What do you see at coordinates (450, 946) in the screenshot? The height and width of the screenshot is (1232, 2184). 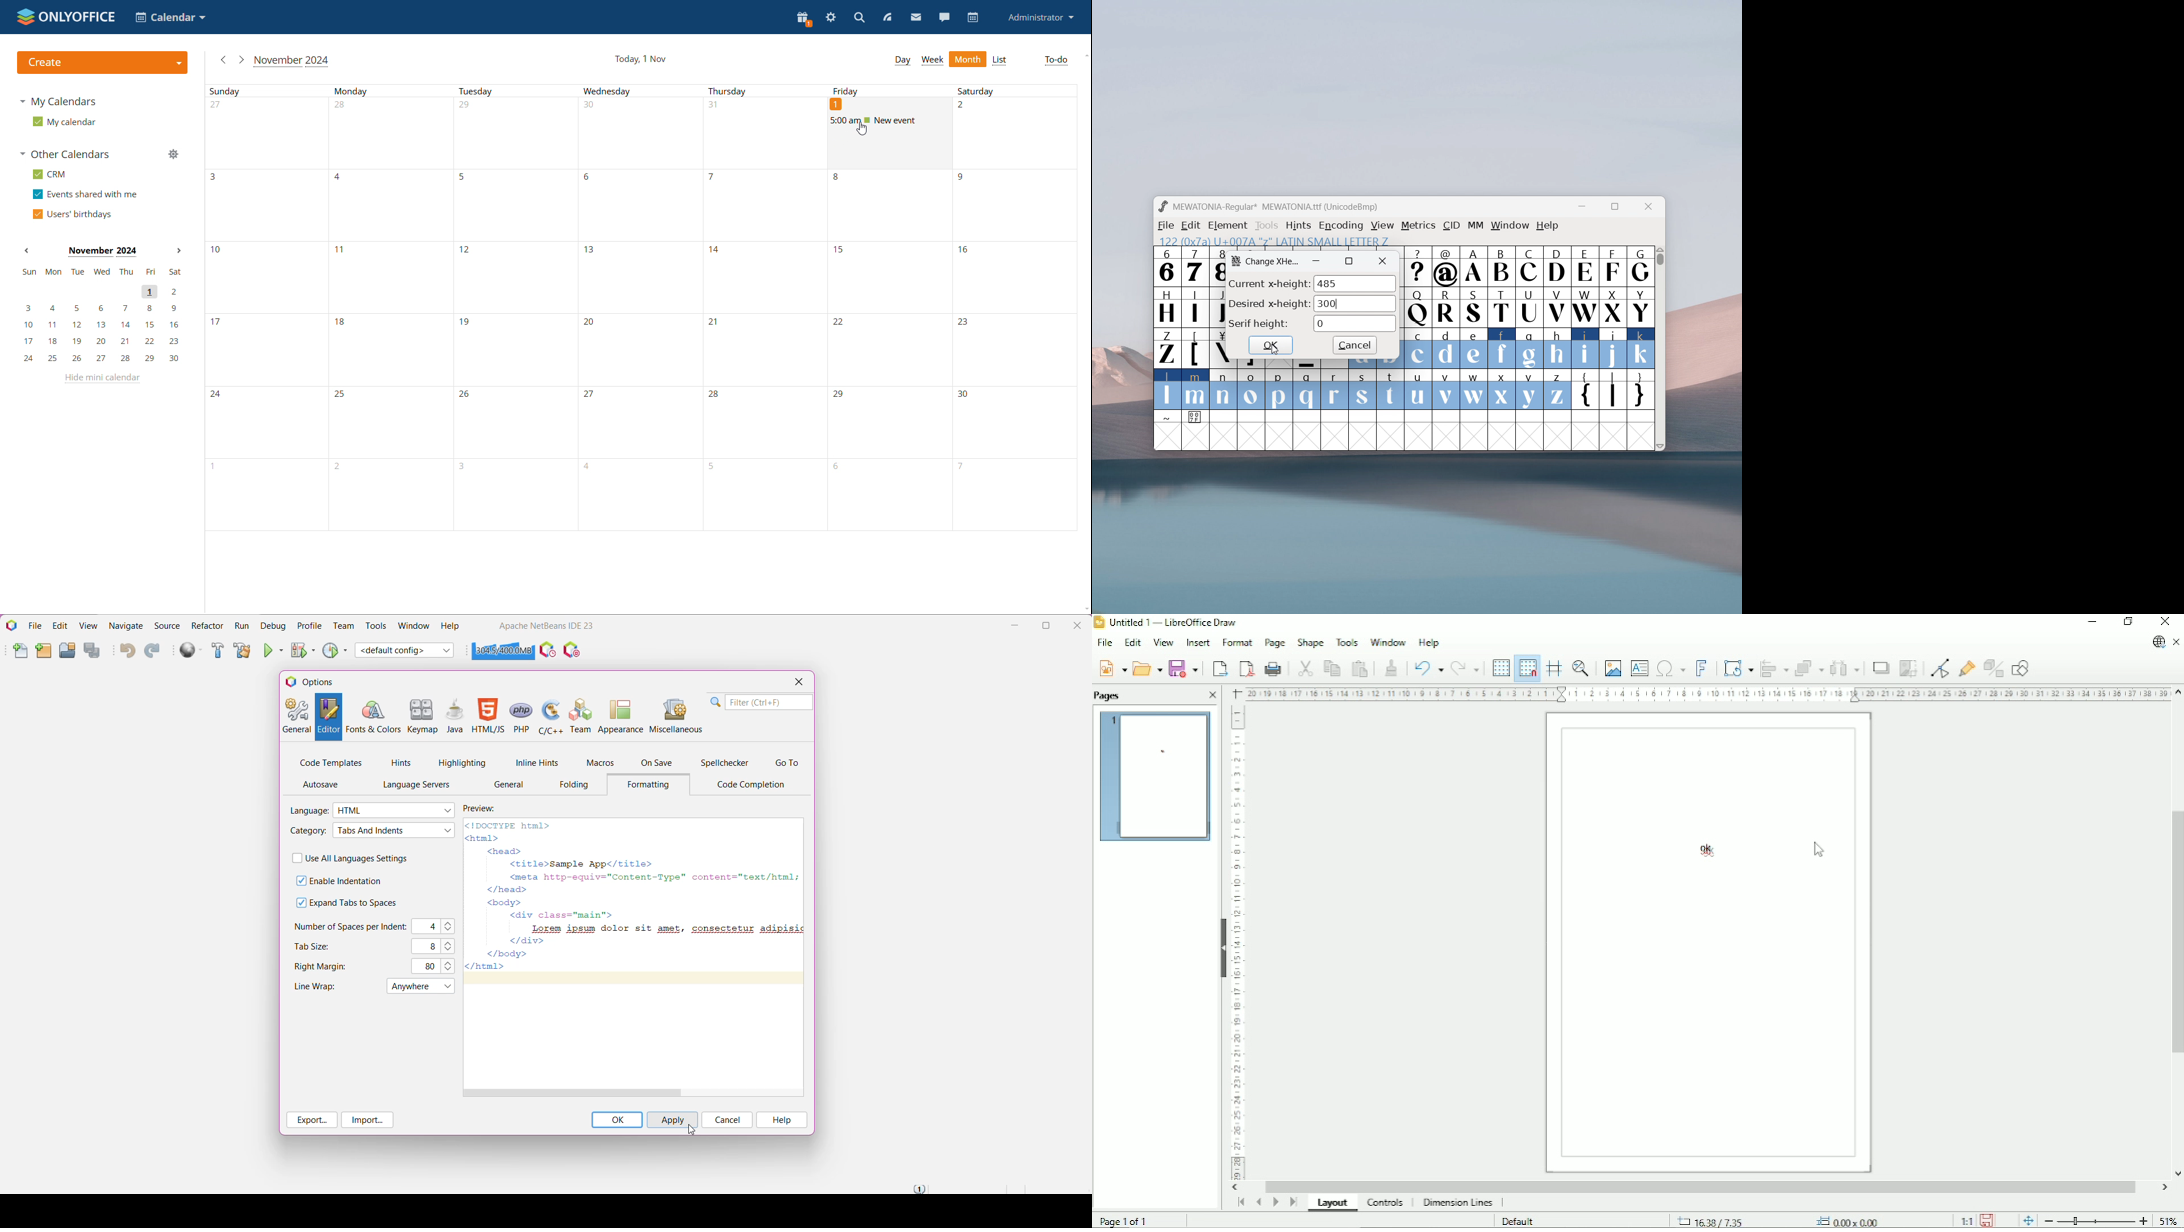 I see `Set the required tab size` at bounding box center [450, 946].